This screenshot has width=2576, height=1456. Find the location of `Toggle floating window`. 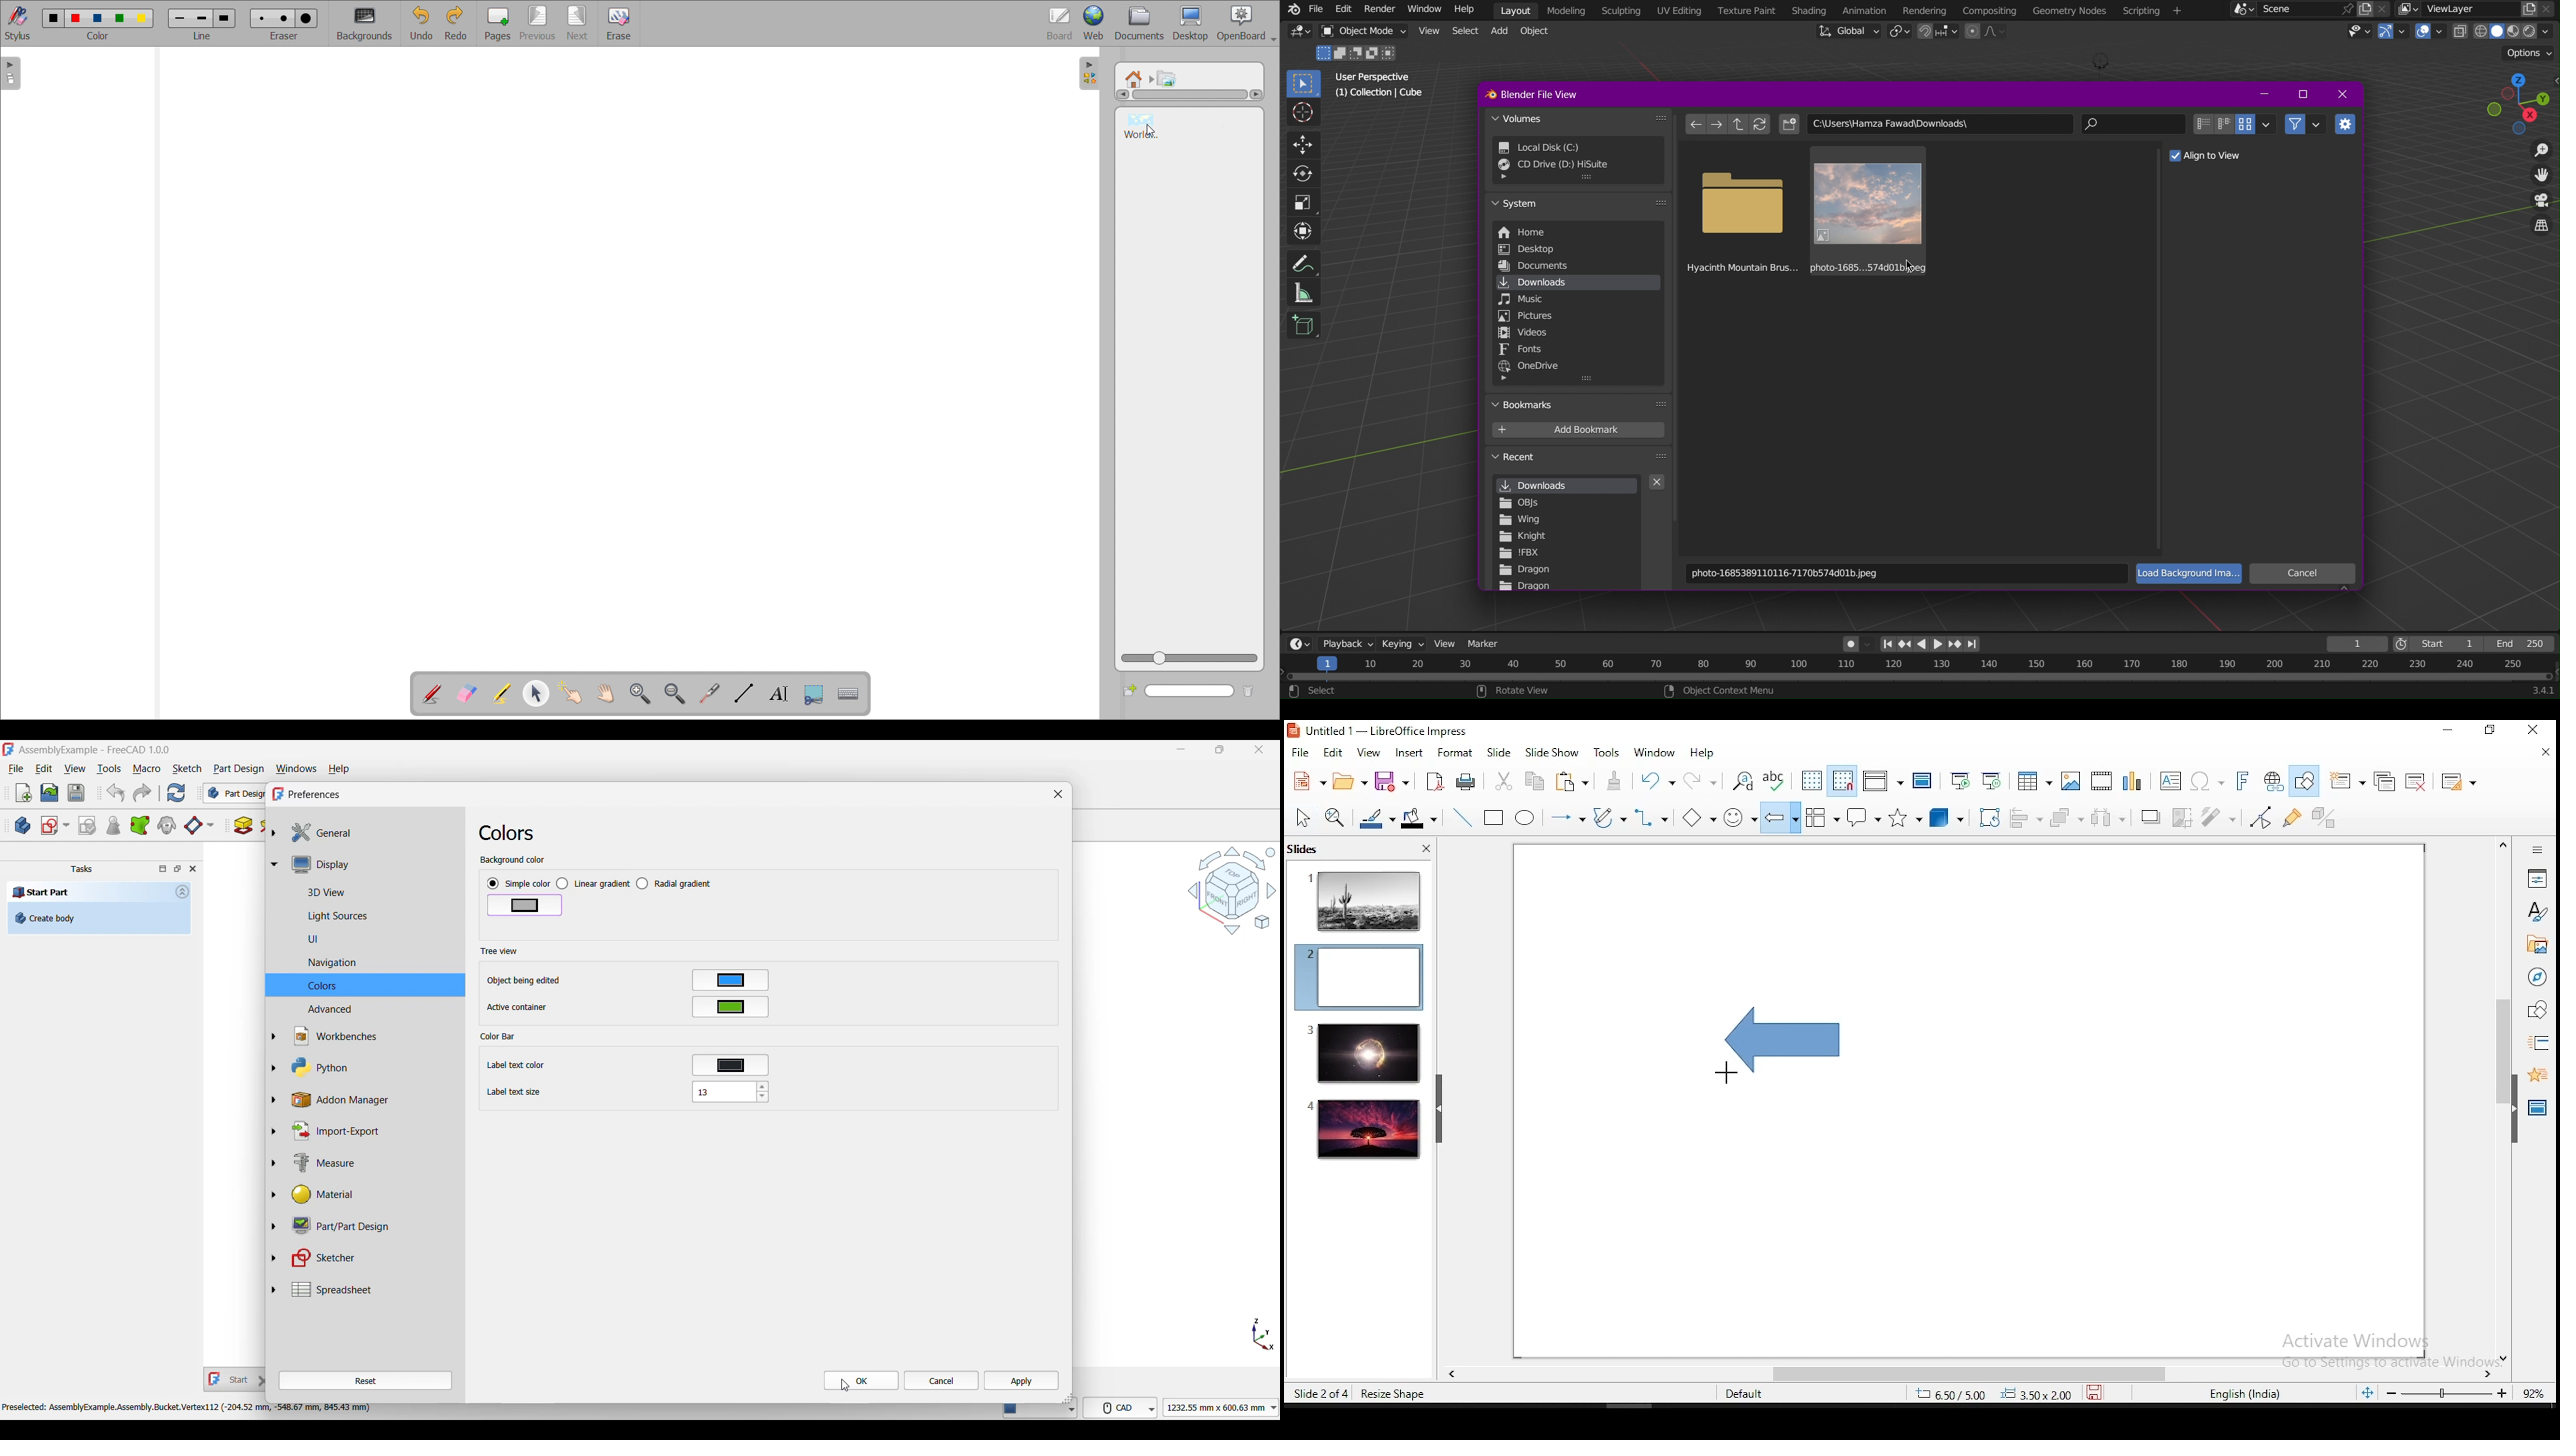

Toggle floating window is located at coordinates (177, 868).